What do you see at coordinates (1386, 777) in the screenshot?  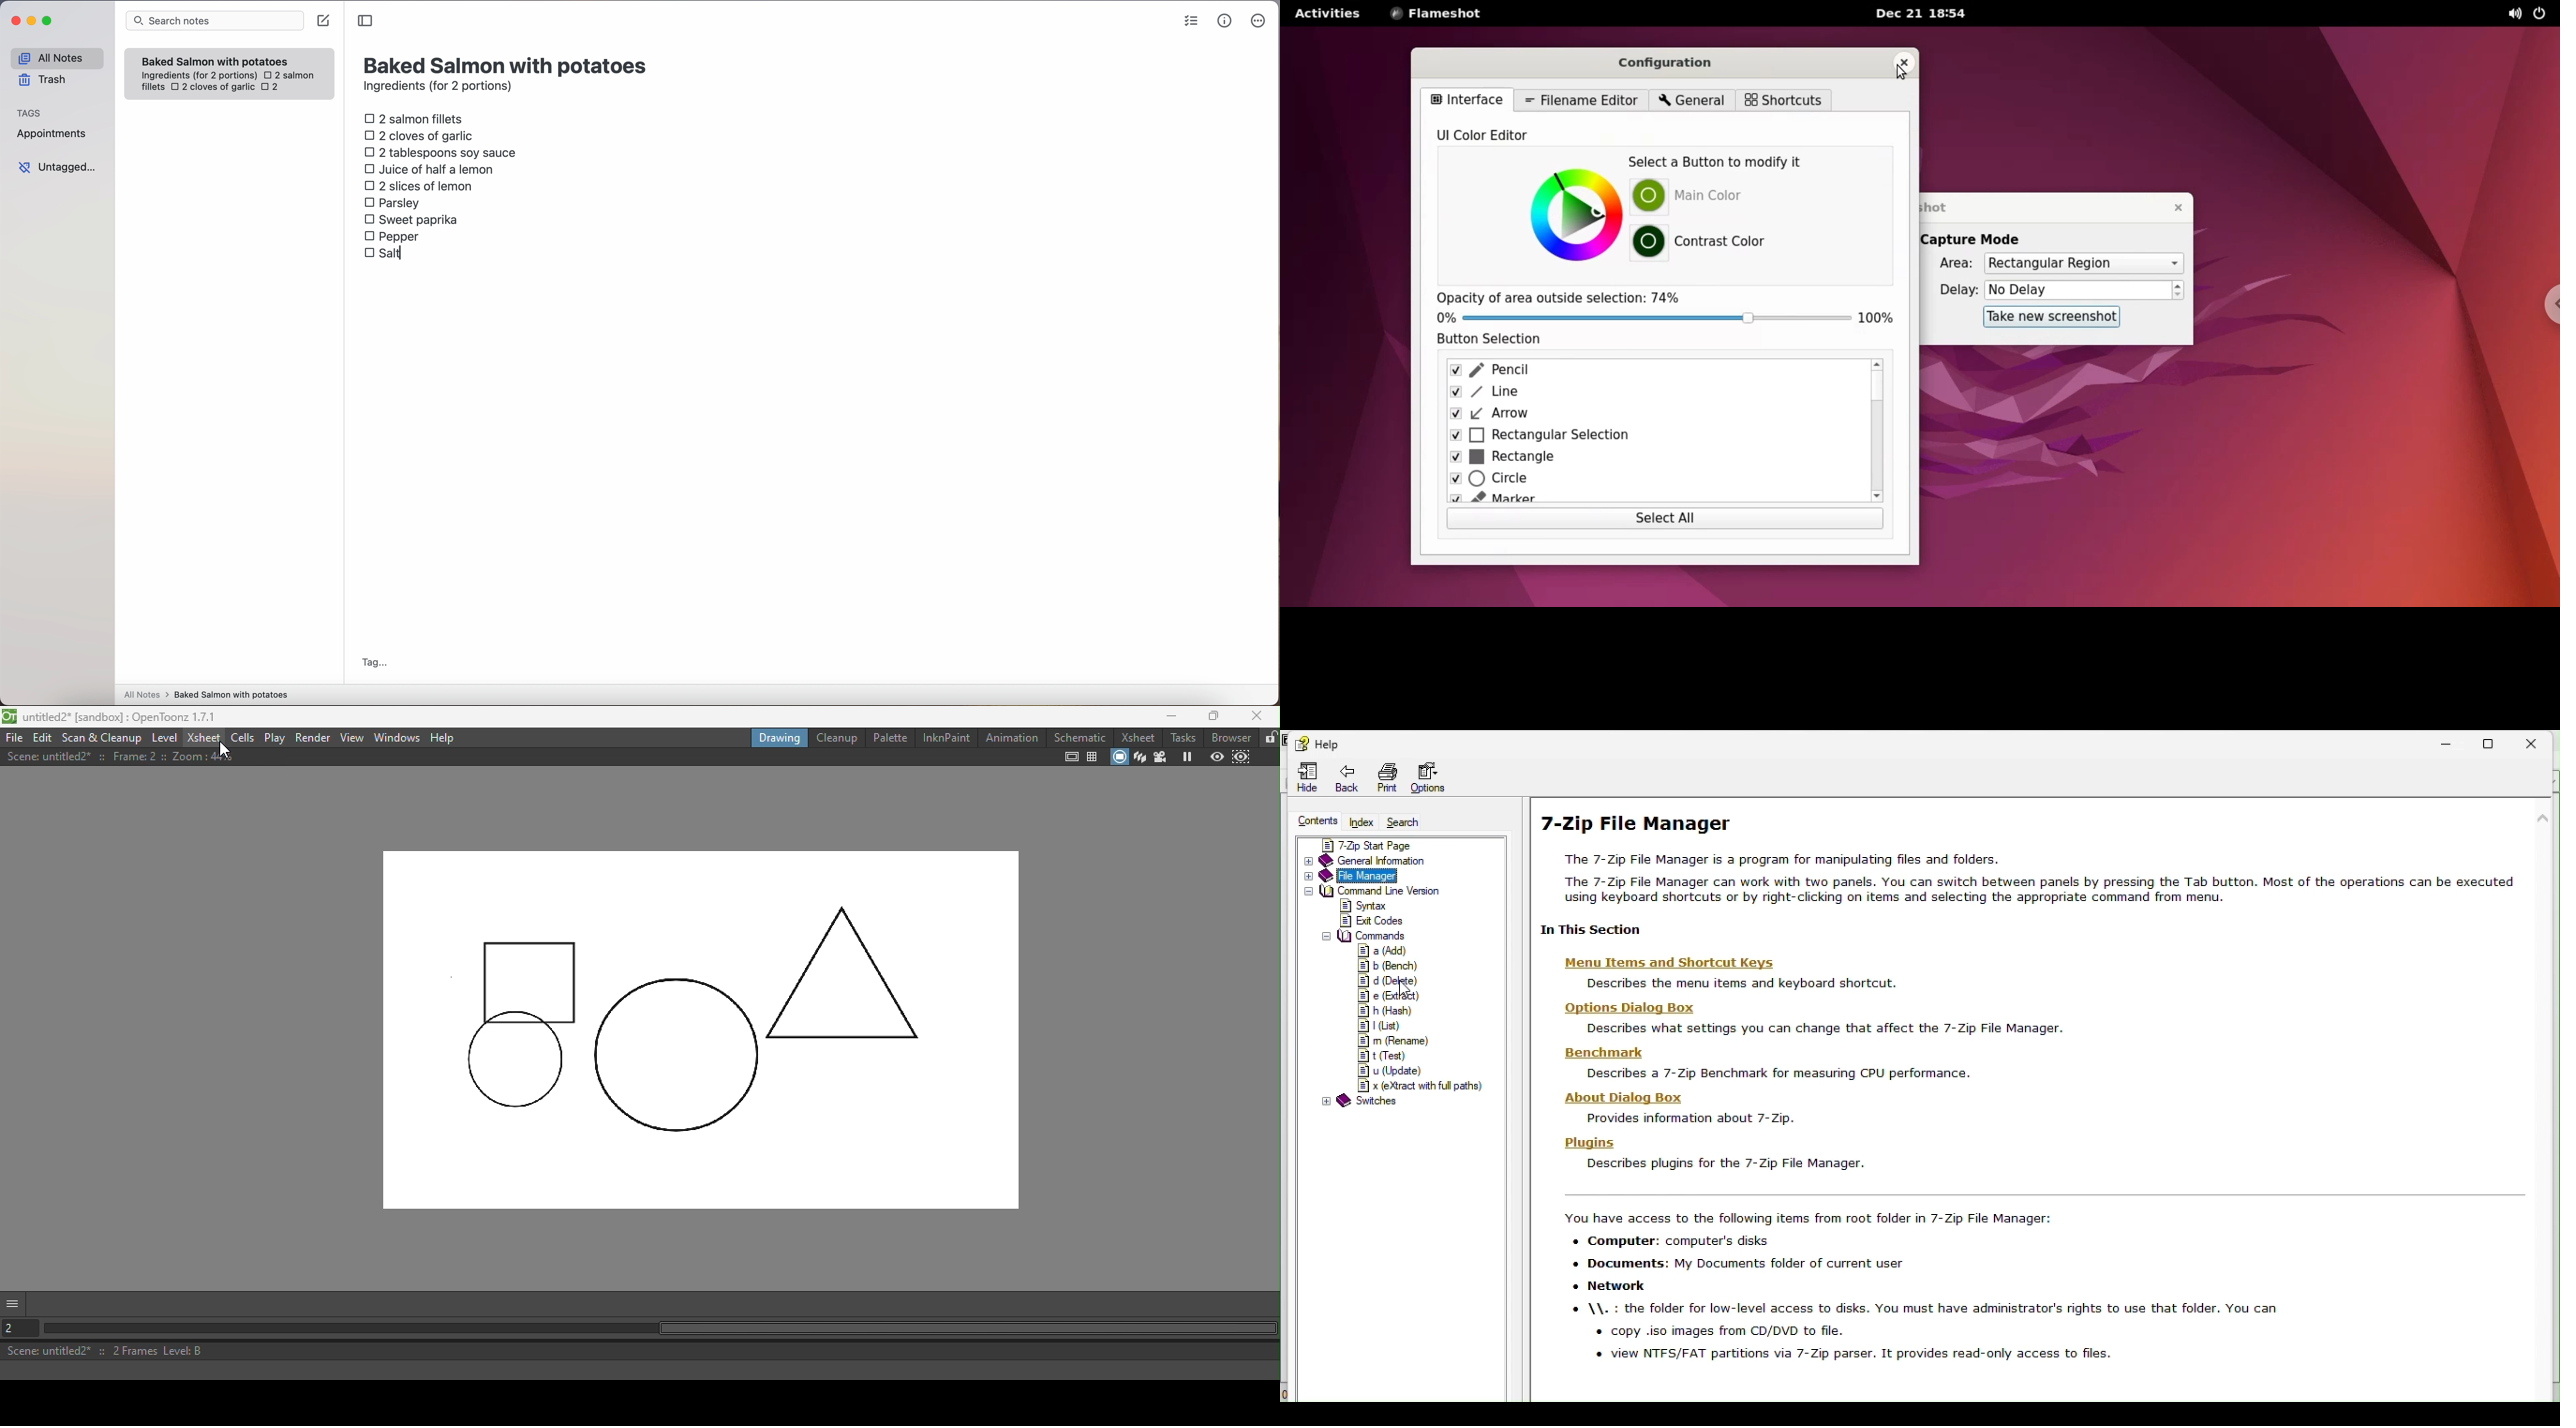 I see `Print` at bounding box center [1386, 777].